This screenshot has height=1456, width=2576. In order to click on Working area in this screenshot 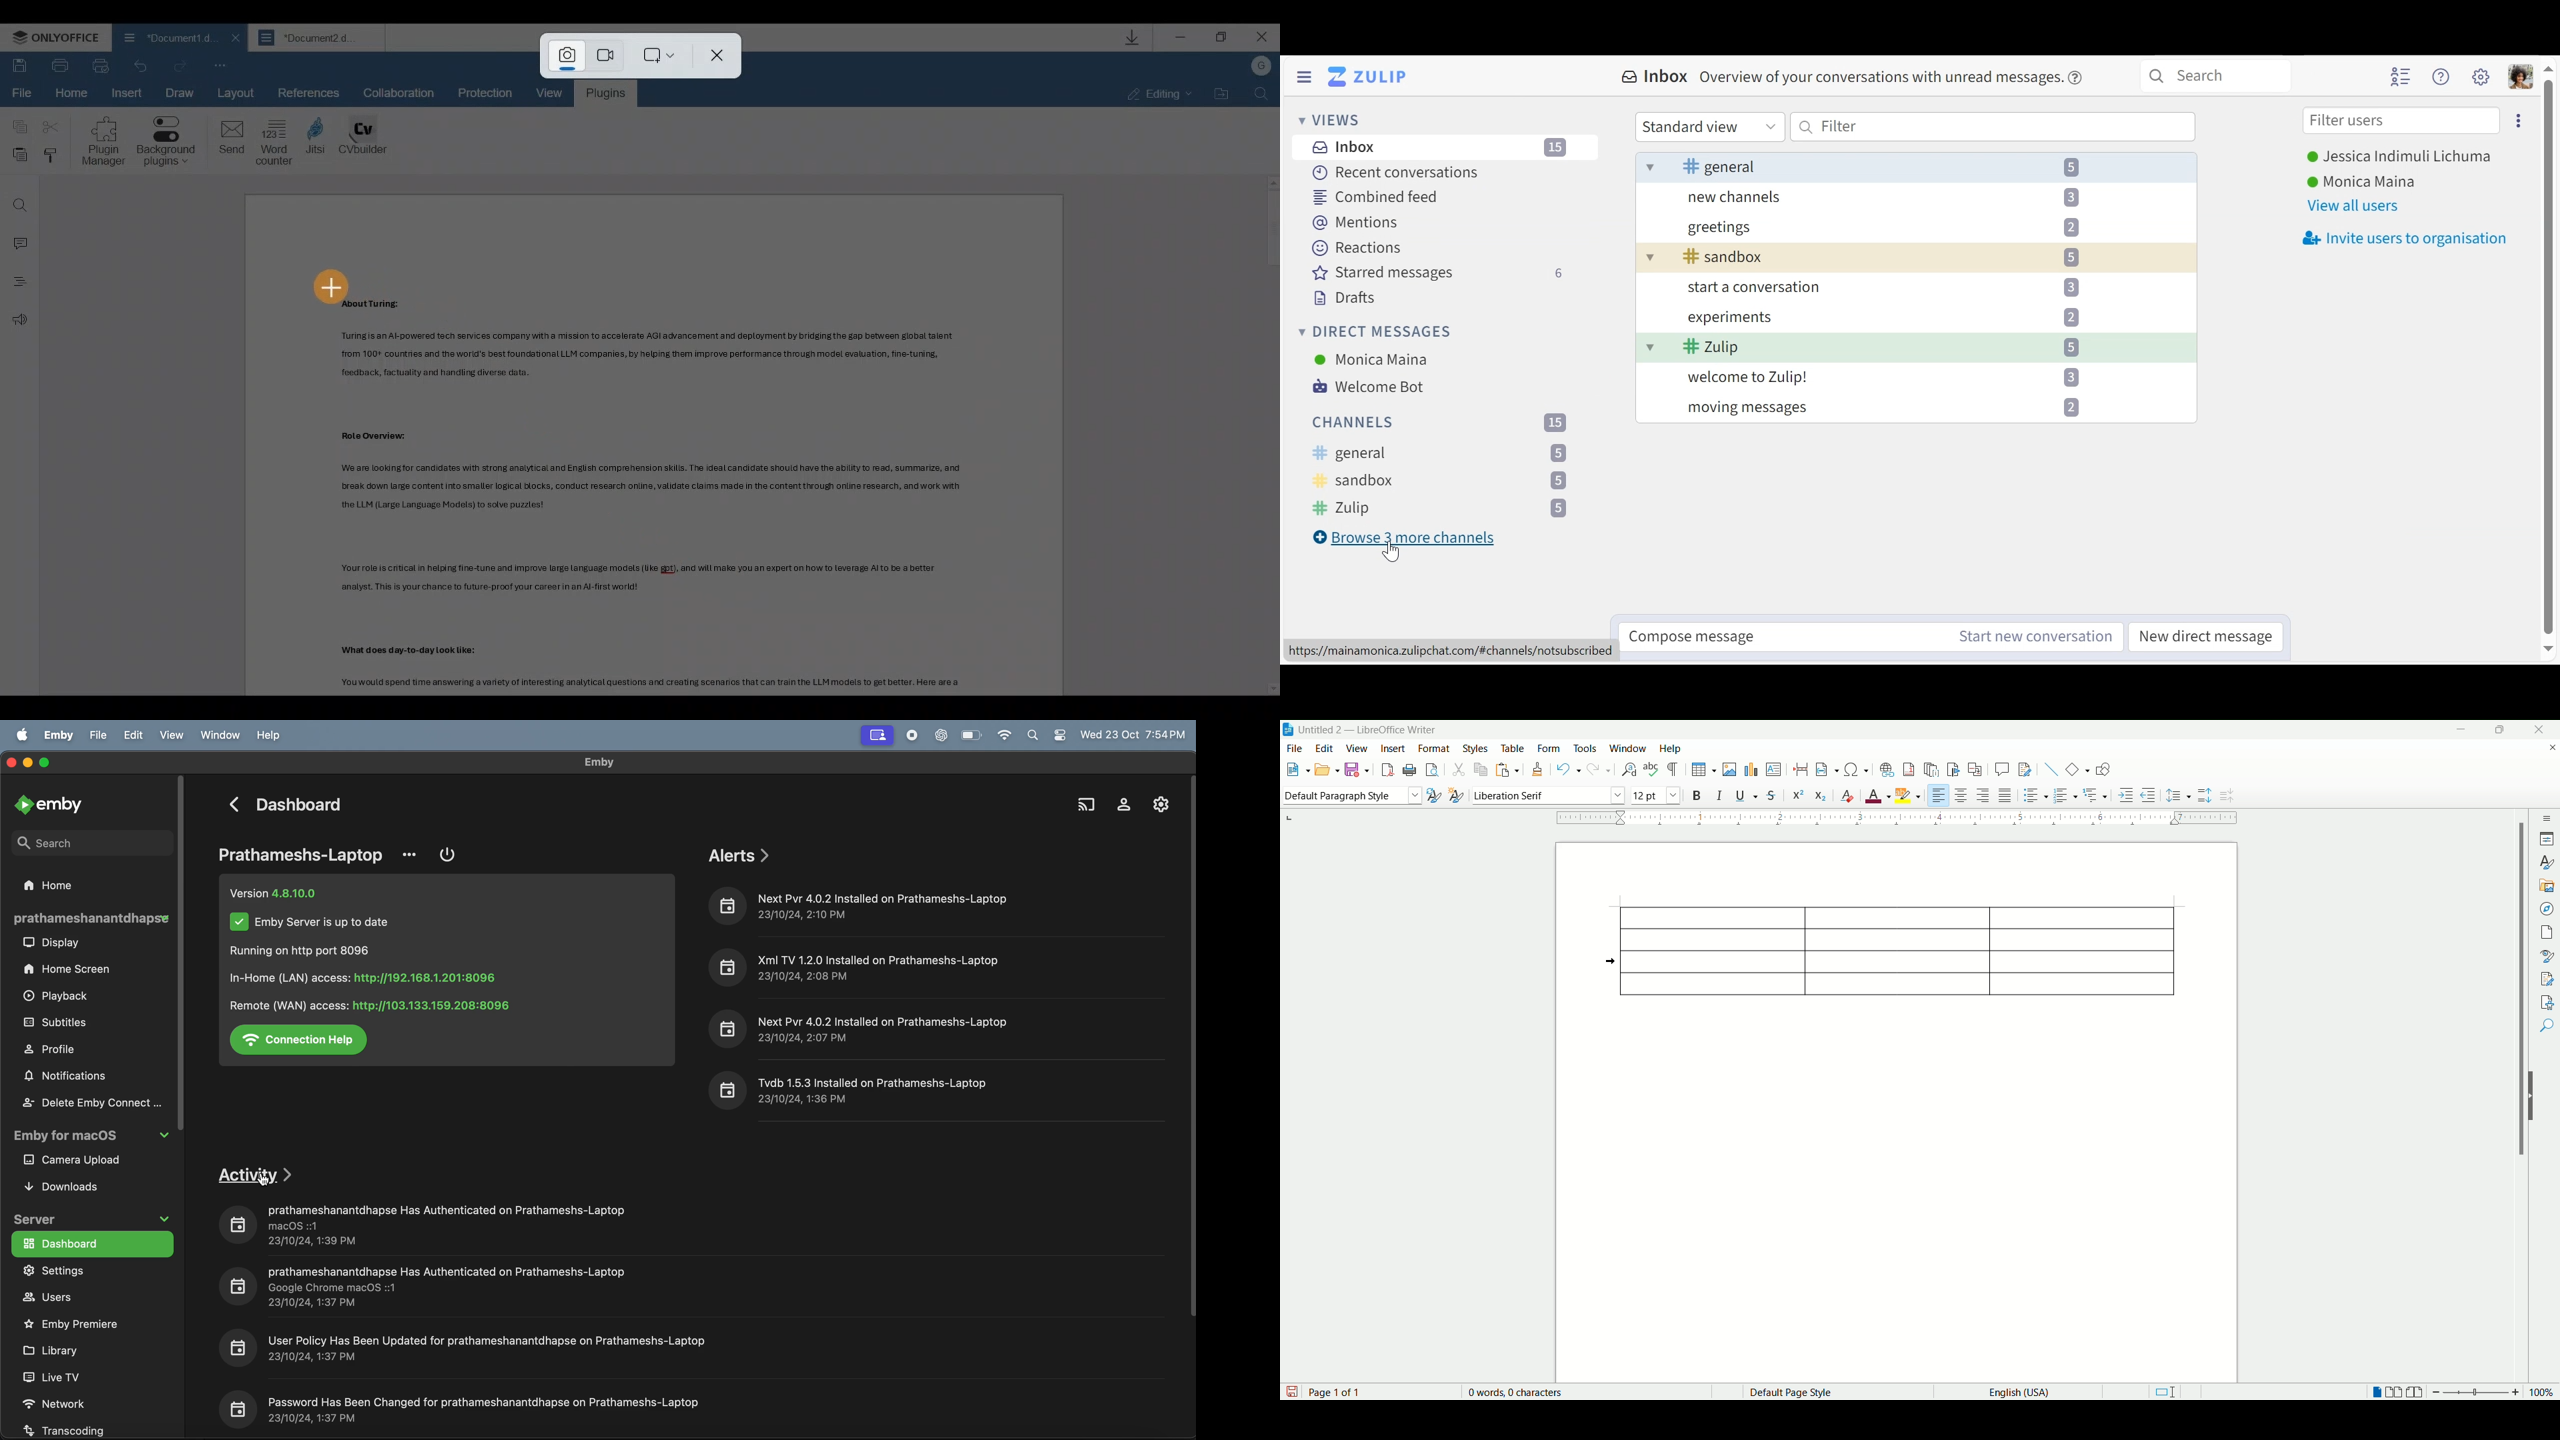, I will do `click(656, 444)`.